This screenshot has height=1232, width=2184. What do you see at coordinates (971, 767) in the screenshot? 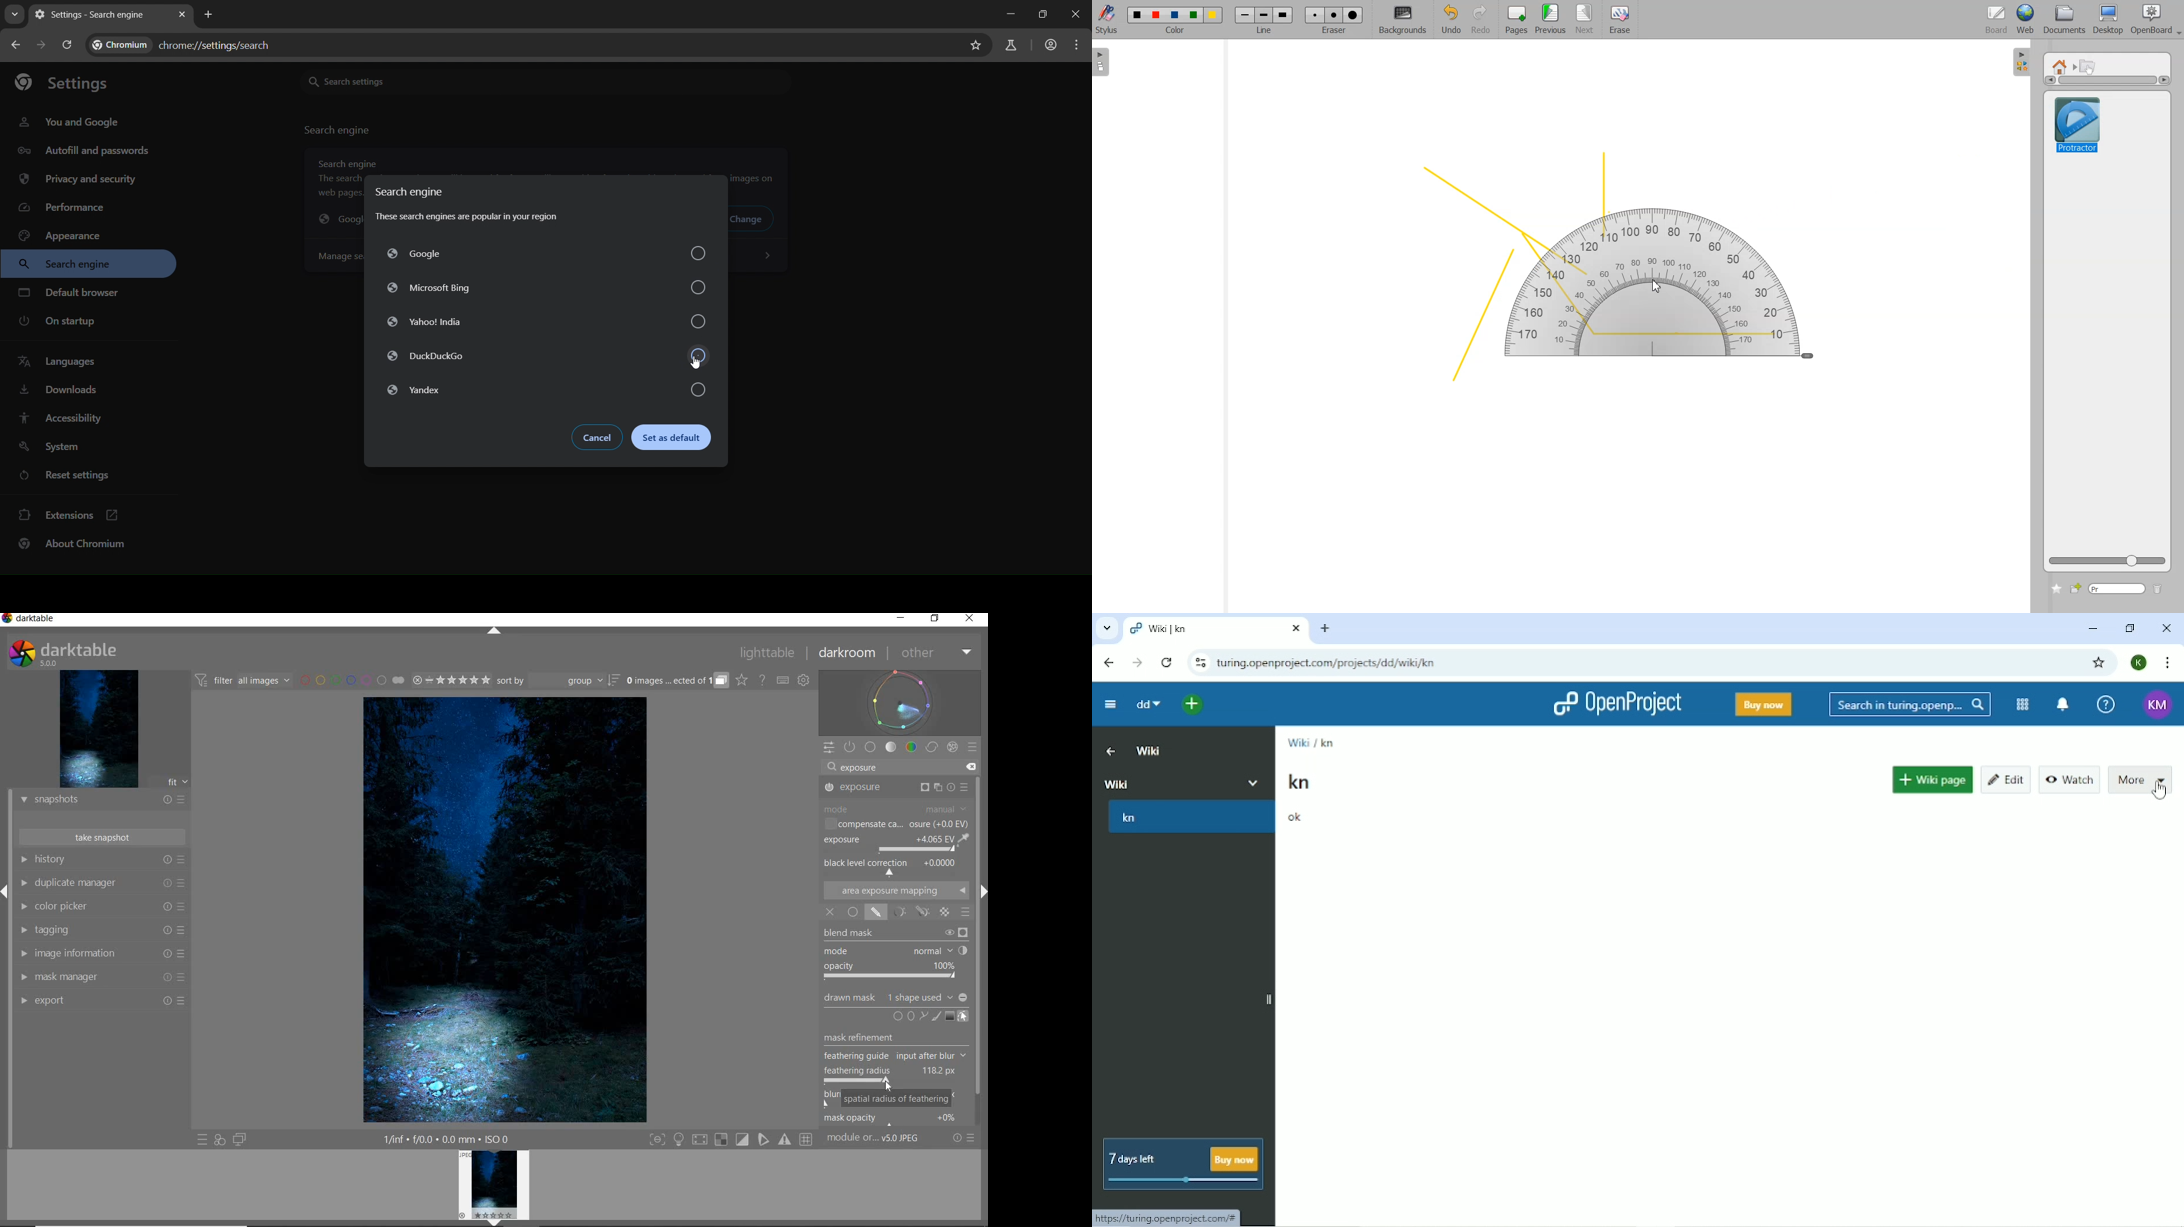
I see `DELETE` at bounding box center [971, 767].